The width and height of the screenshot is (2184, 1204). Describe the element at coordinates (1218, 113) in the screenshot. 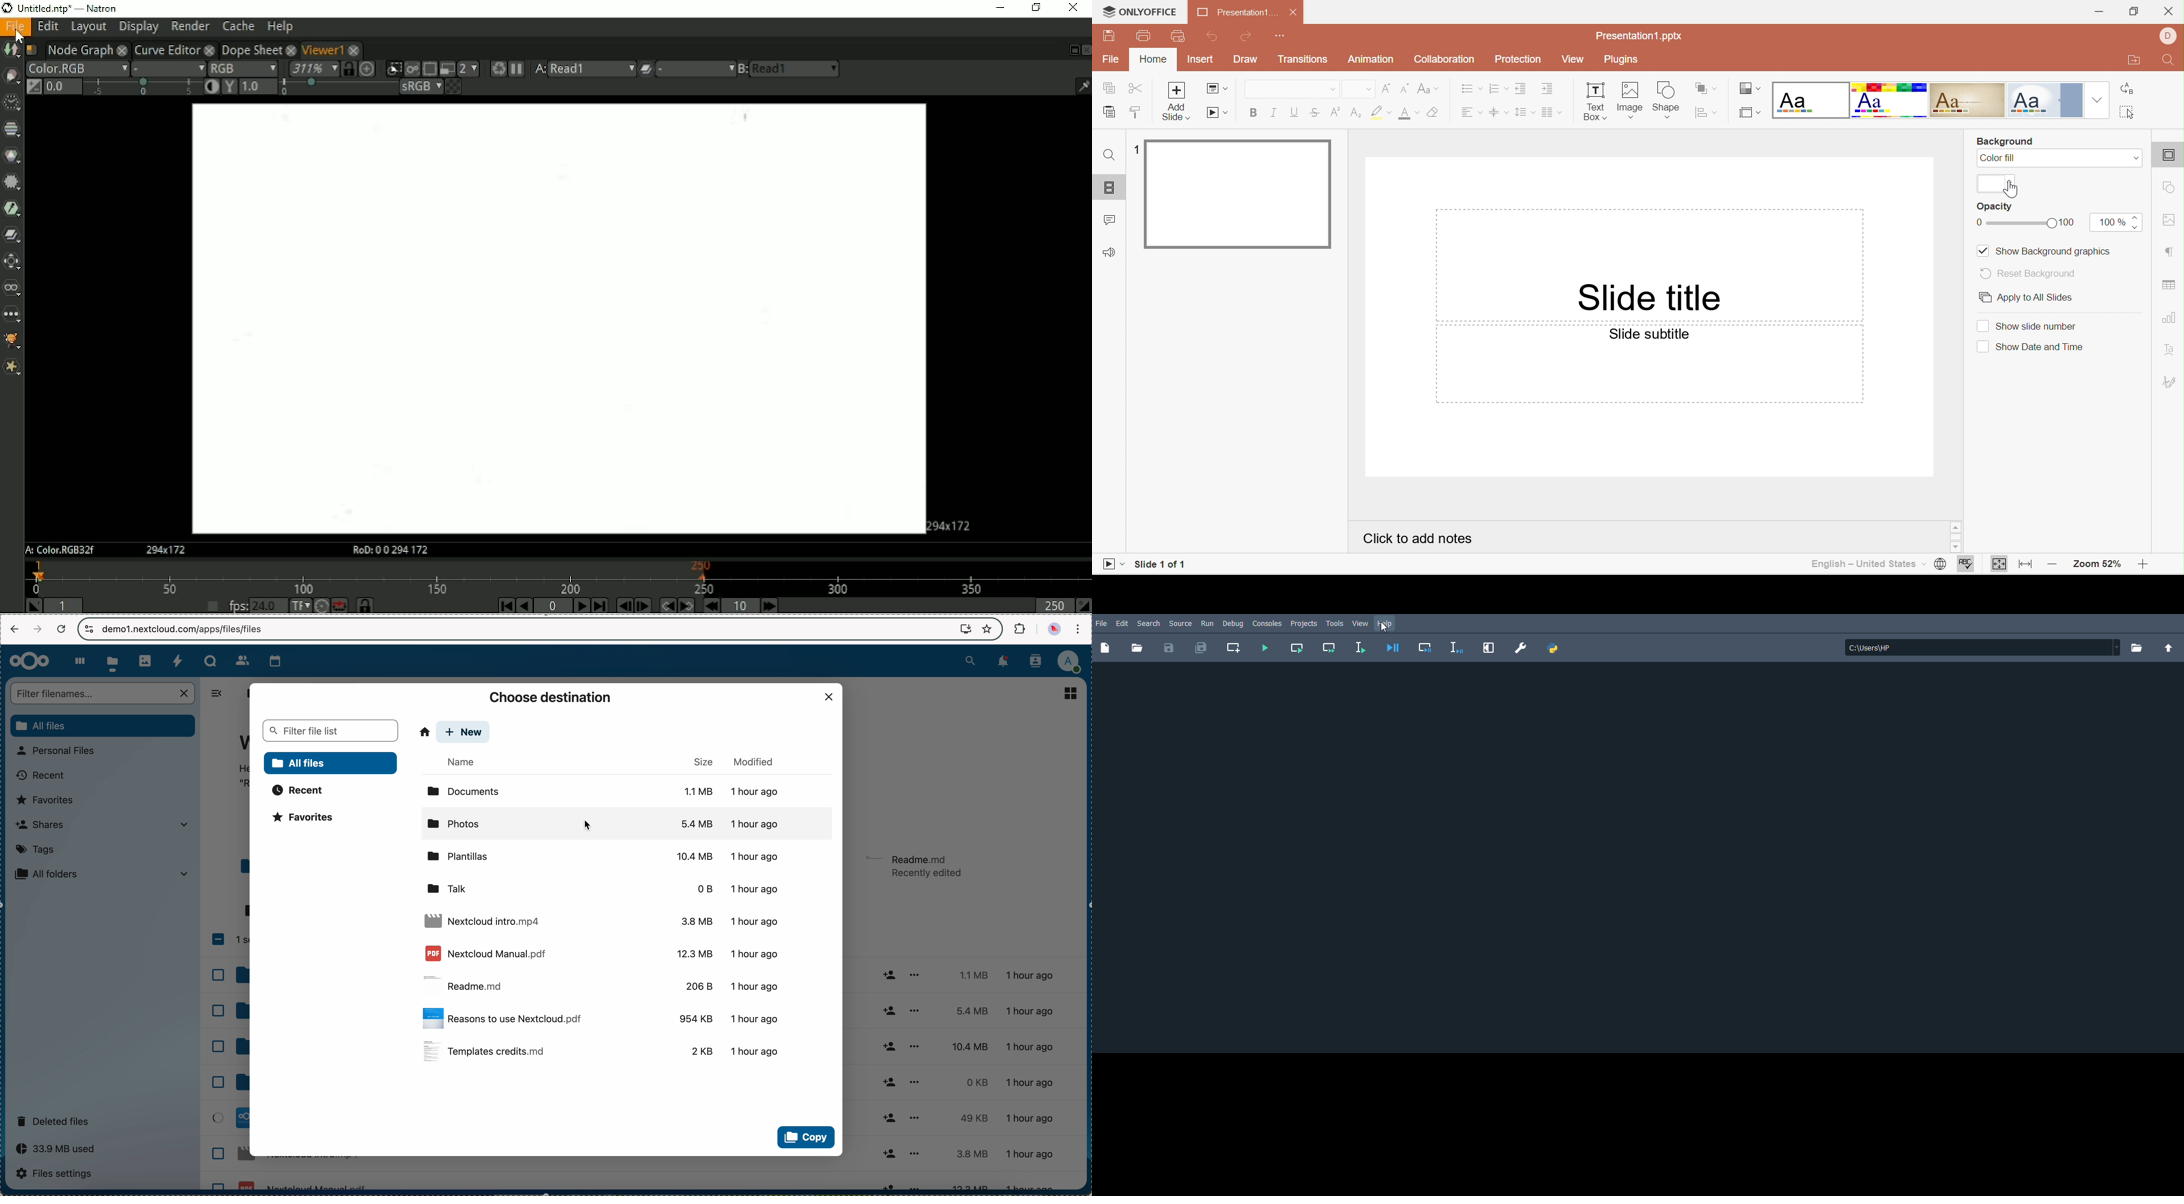

I see `Start Slideshow` at that location.